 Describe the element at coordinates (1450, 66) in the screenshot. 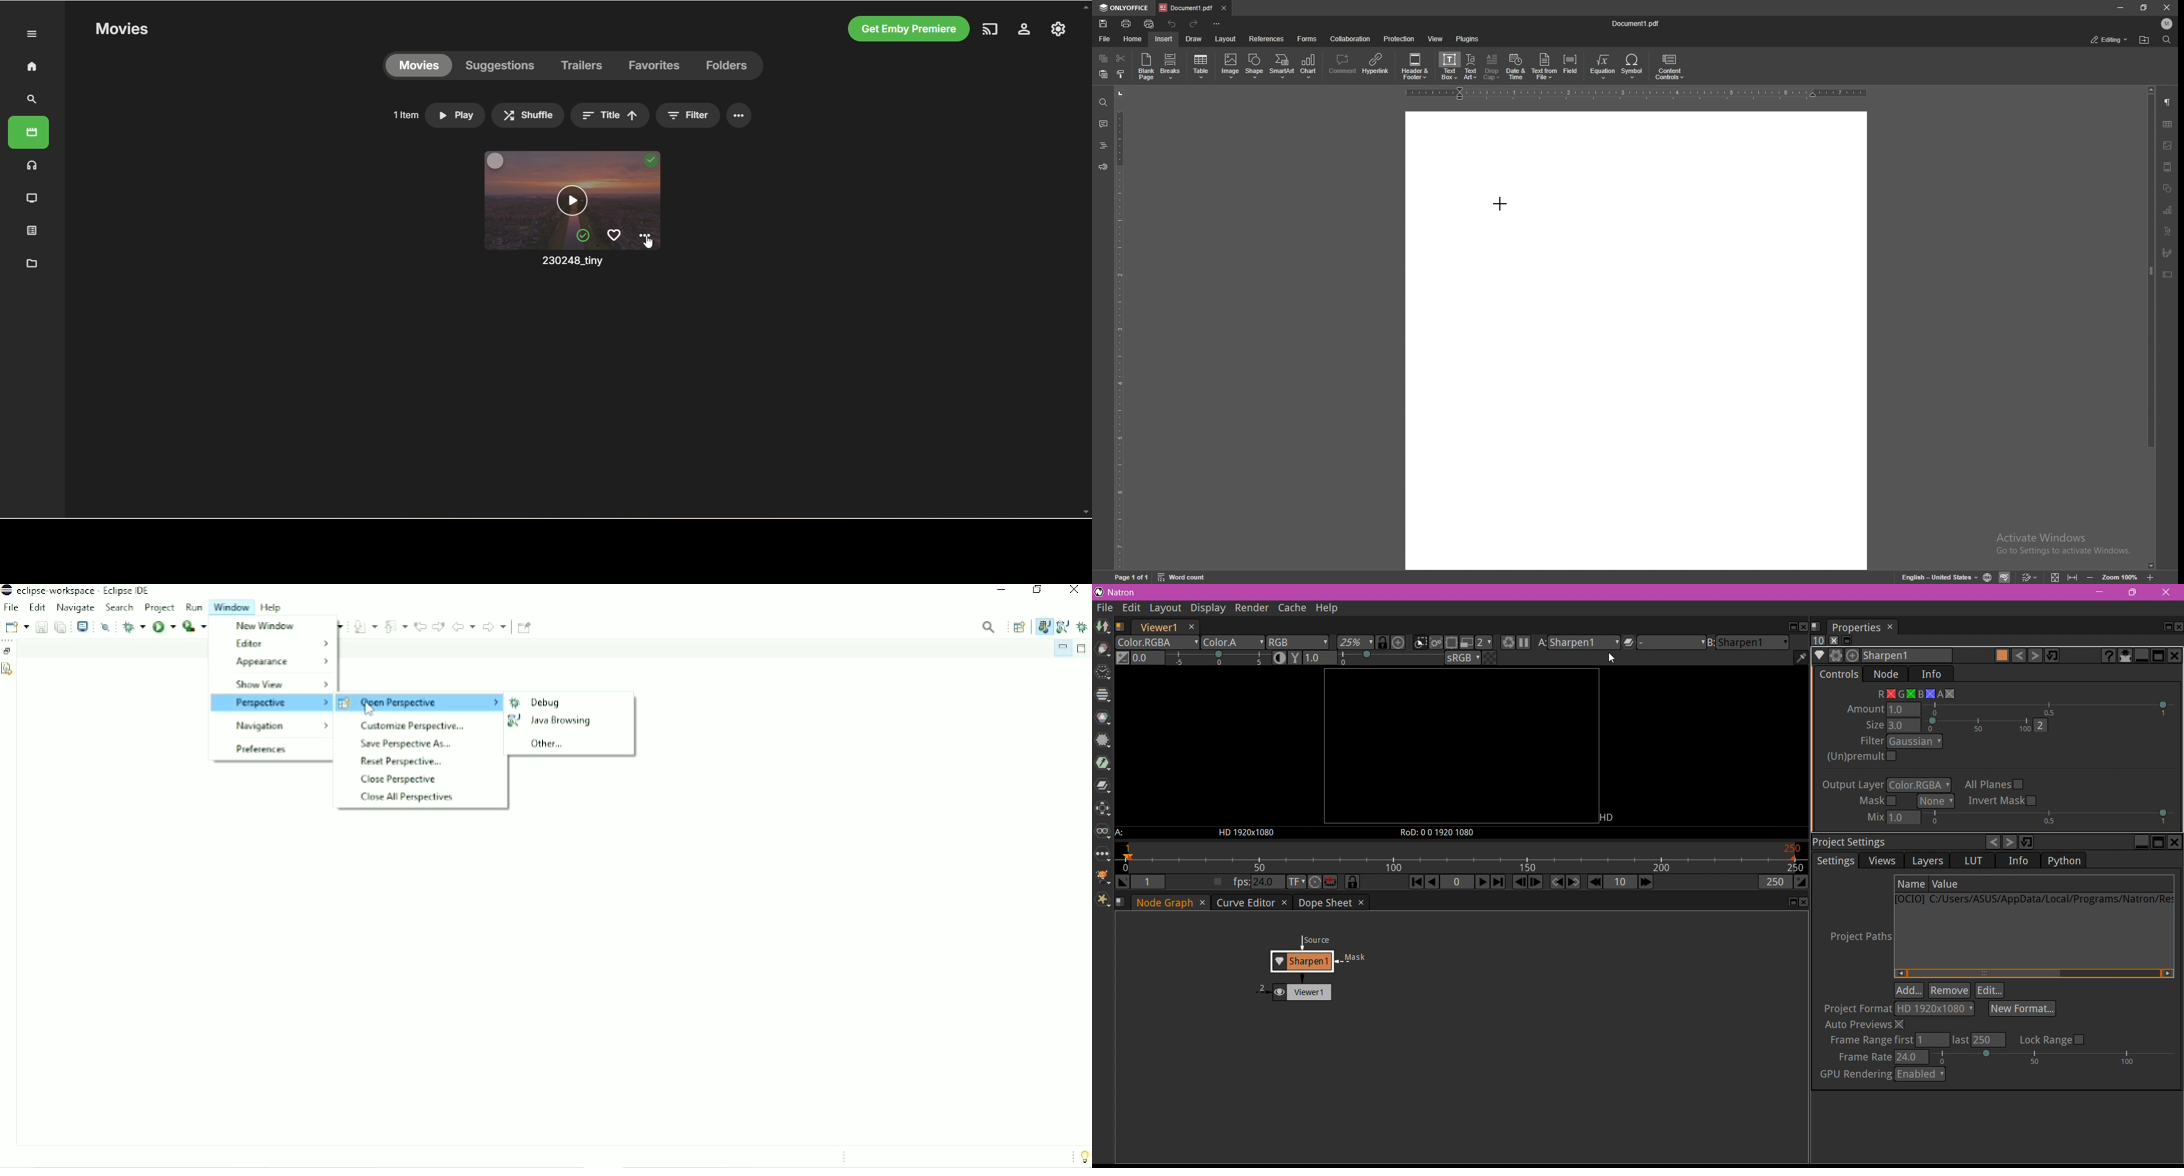

I see `text box` at that location.